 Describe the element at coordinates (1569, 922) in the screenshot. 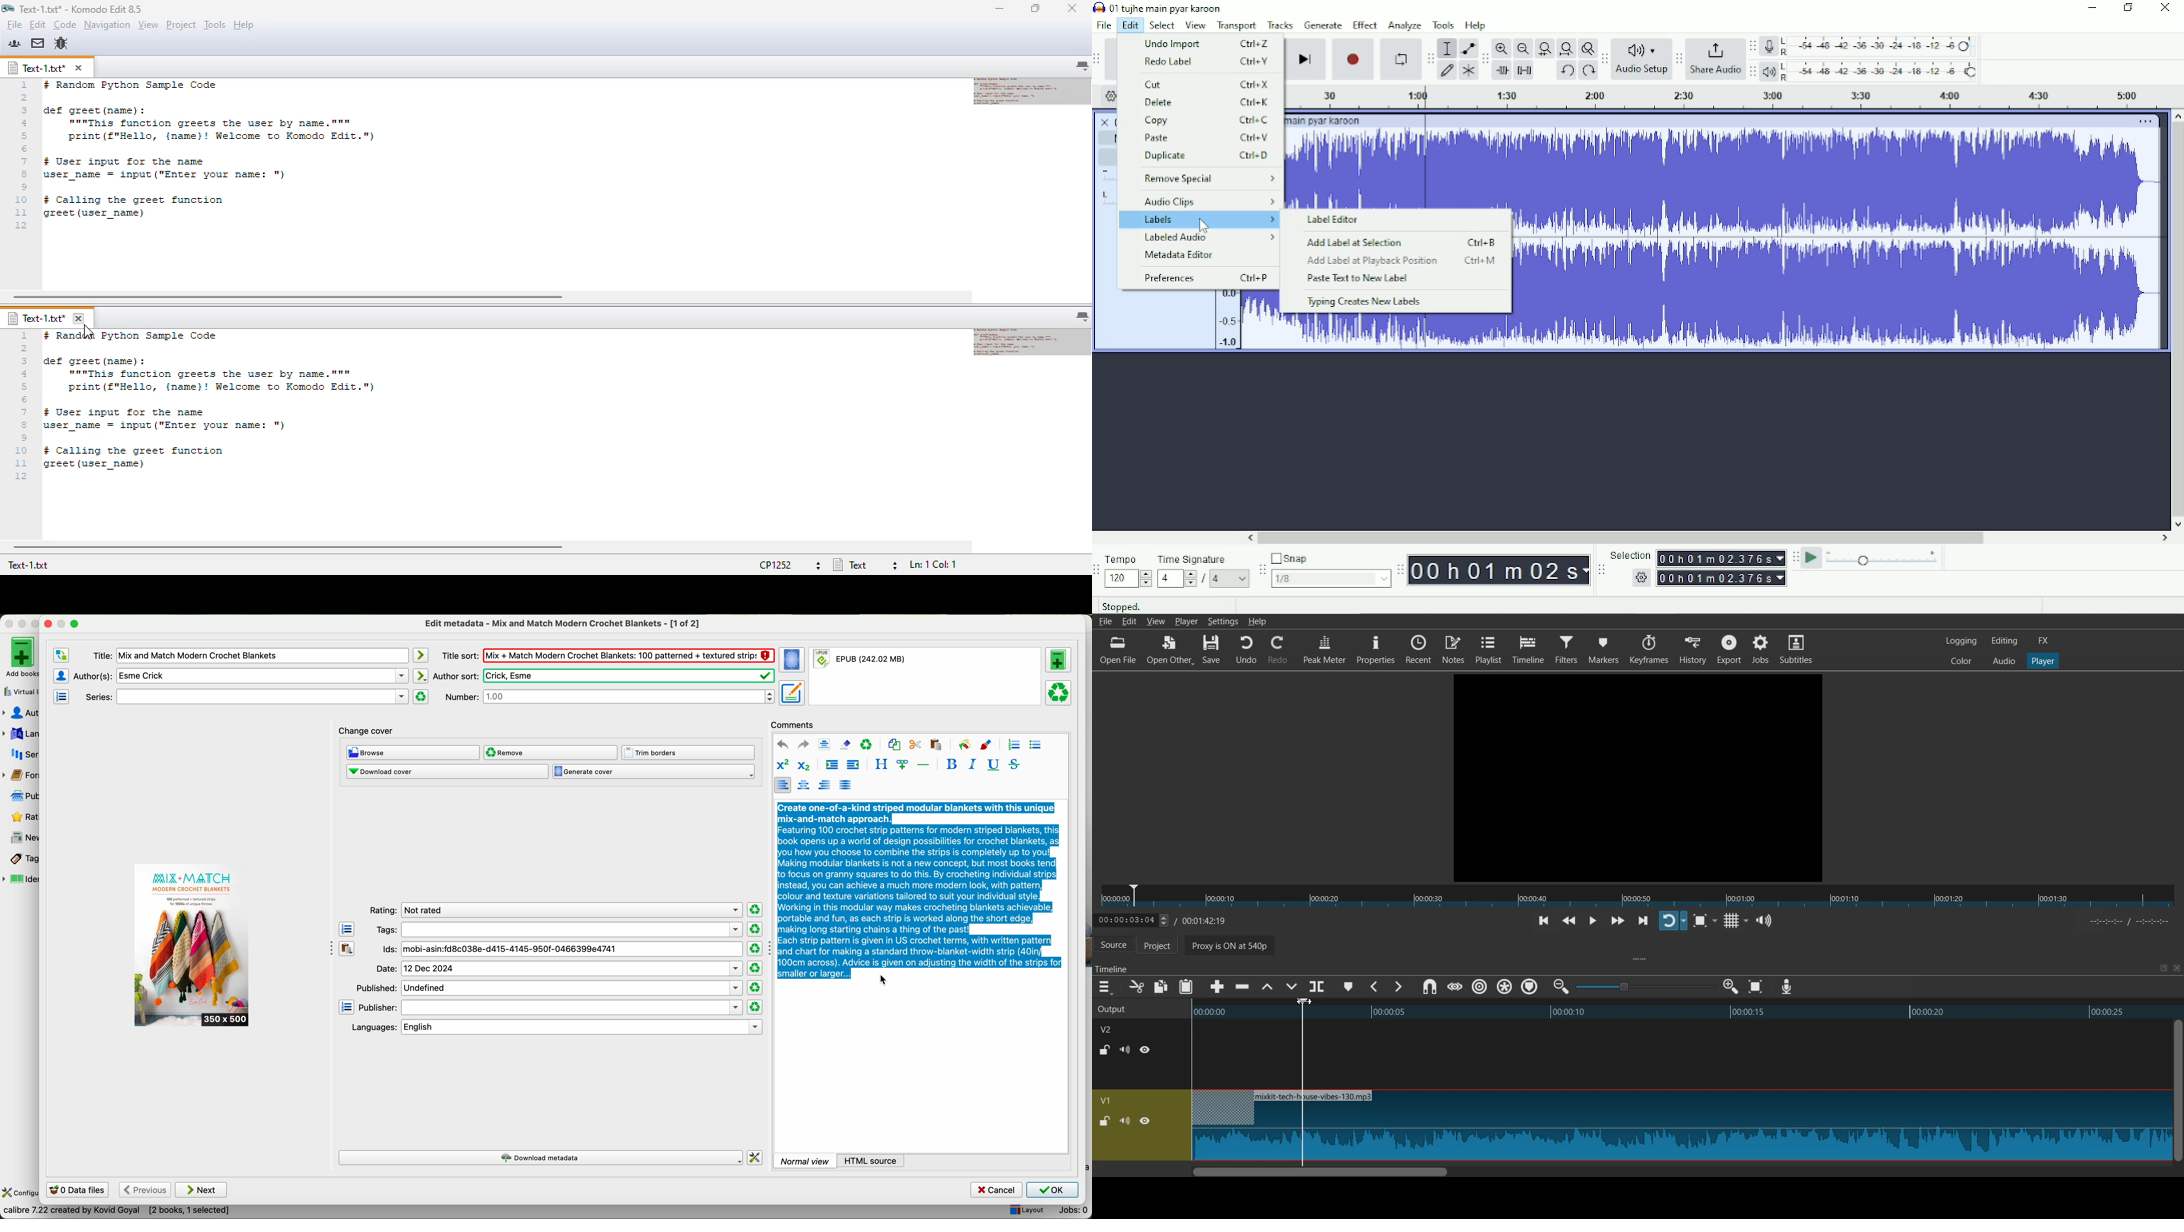

I see `Play quickly backwards` at that location.